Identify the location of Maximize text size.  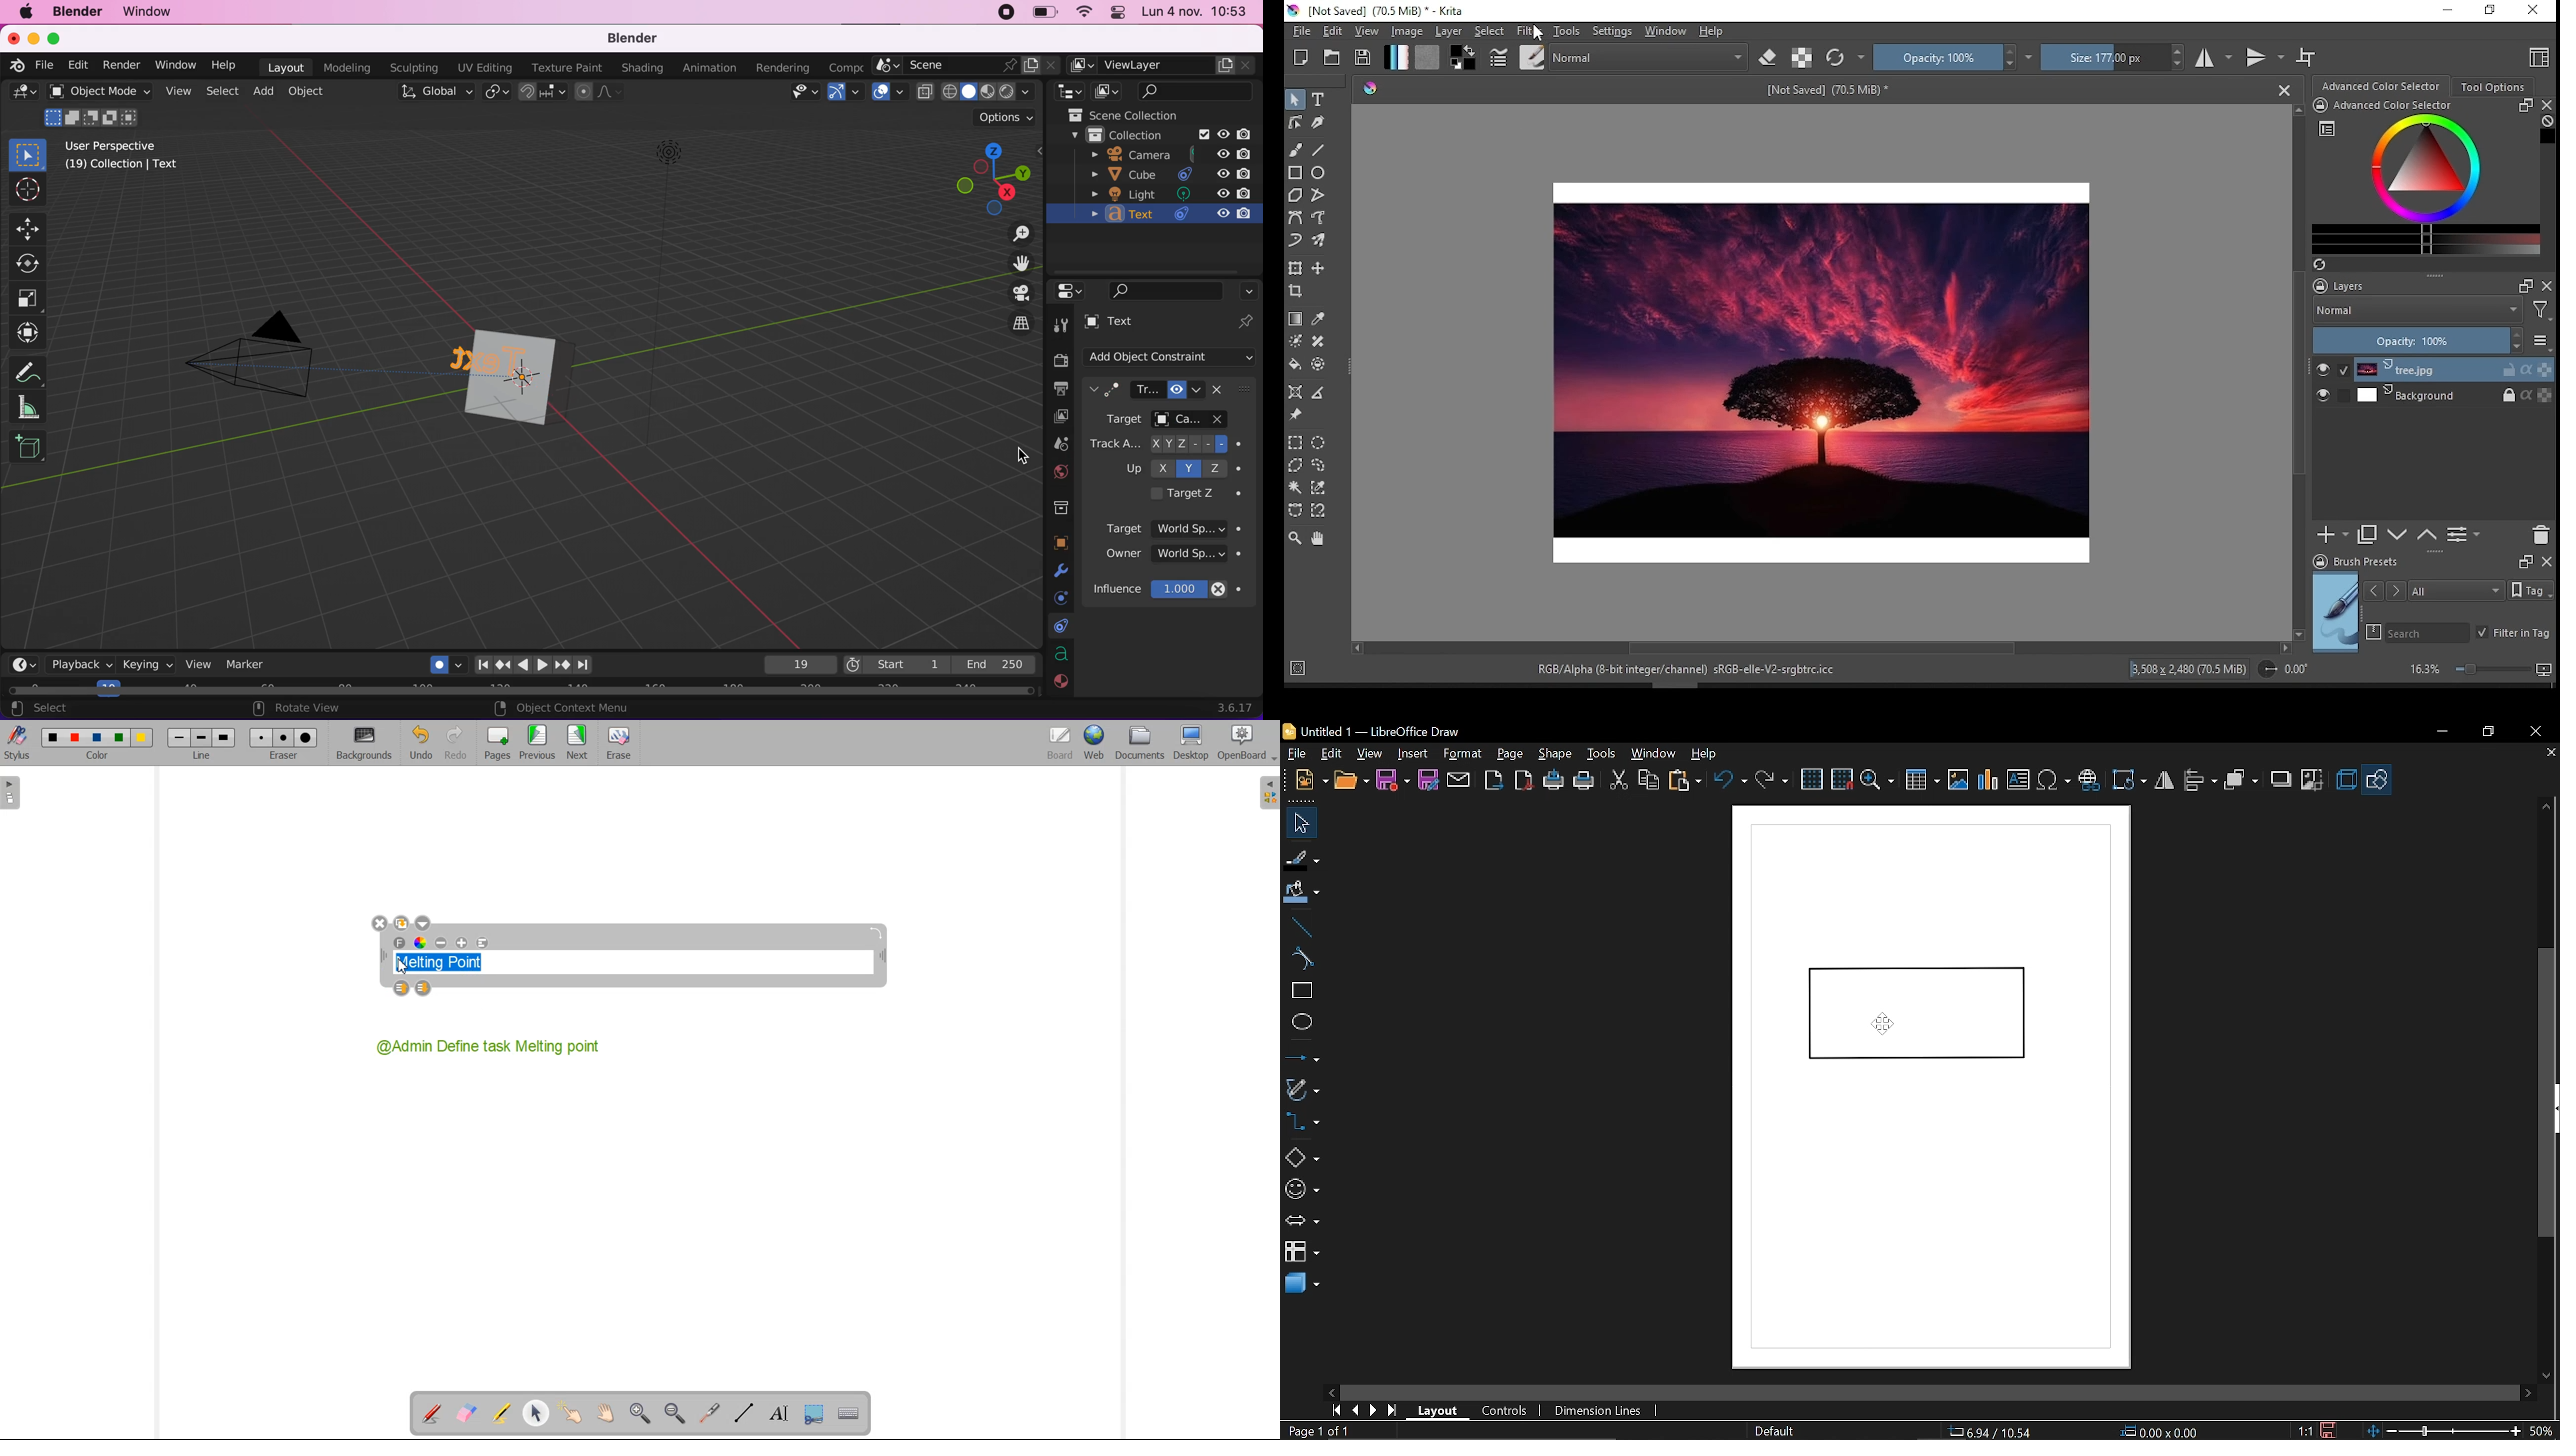
(461, 944).